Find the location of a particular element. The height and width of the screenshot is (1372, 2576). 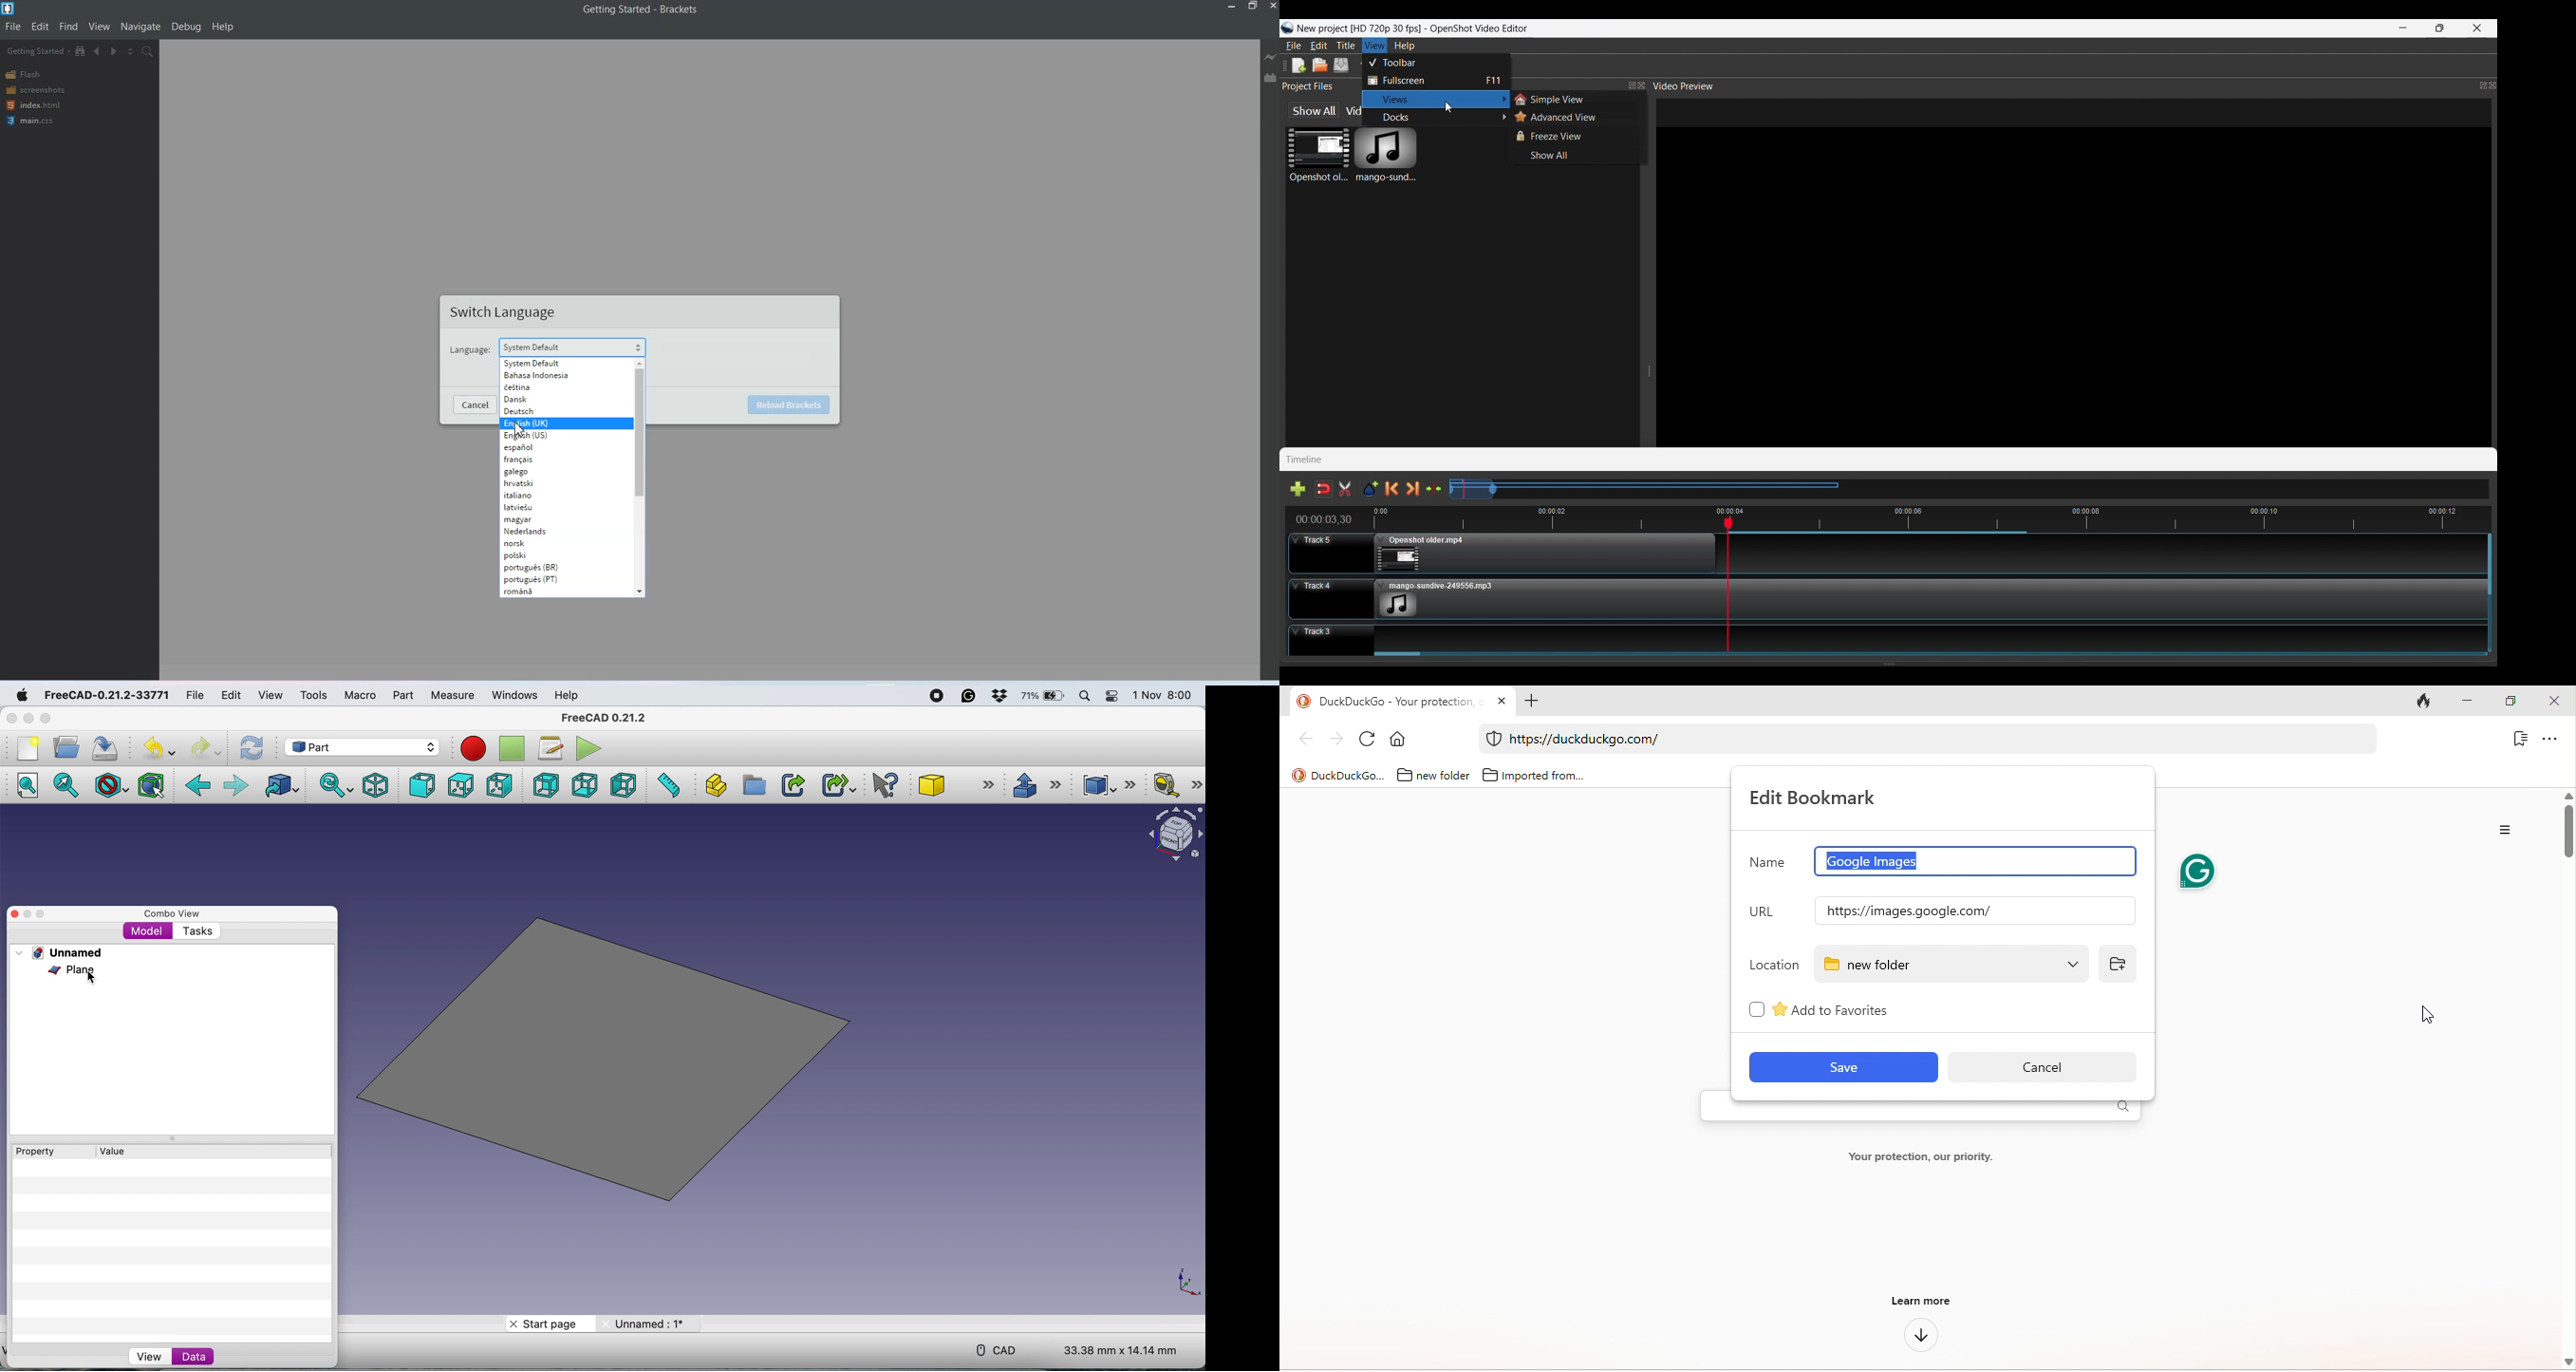

Disable Snapping is located at coordinates (1324, 488).